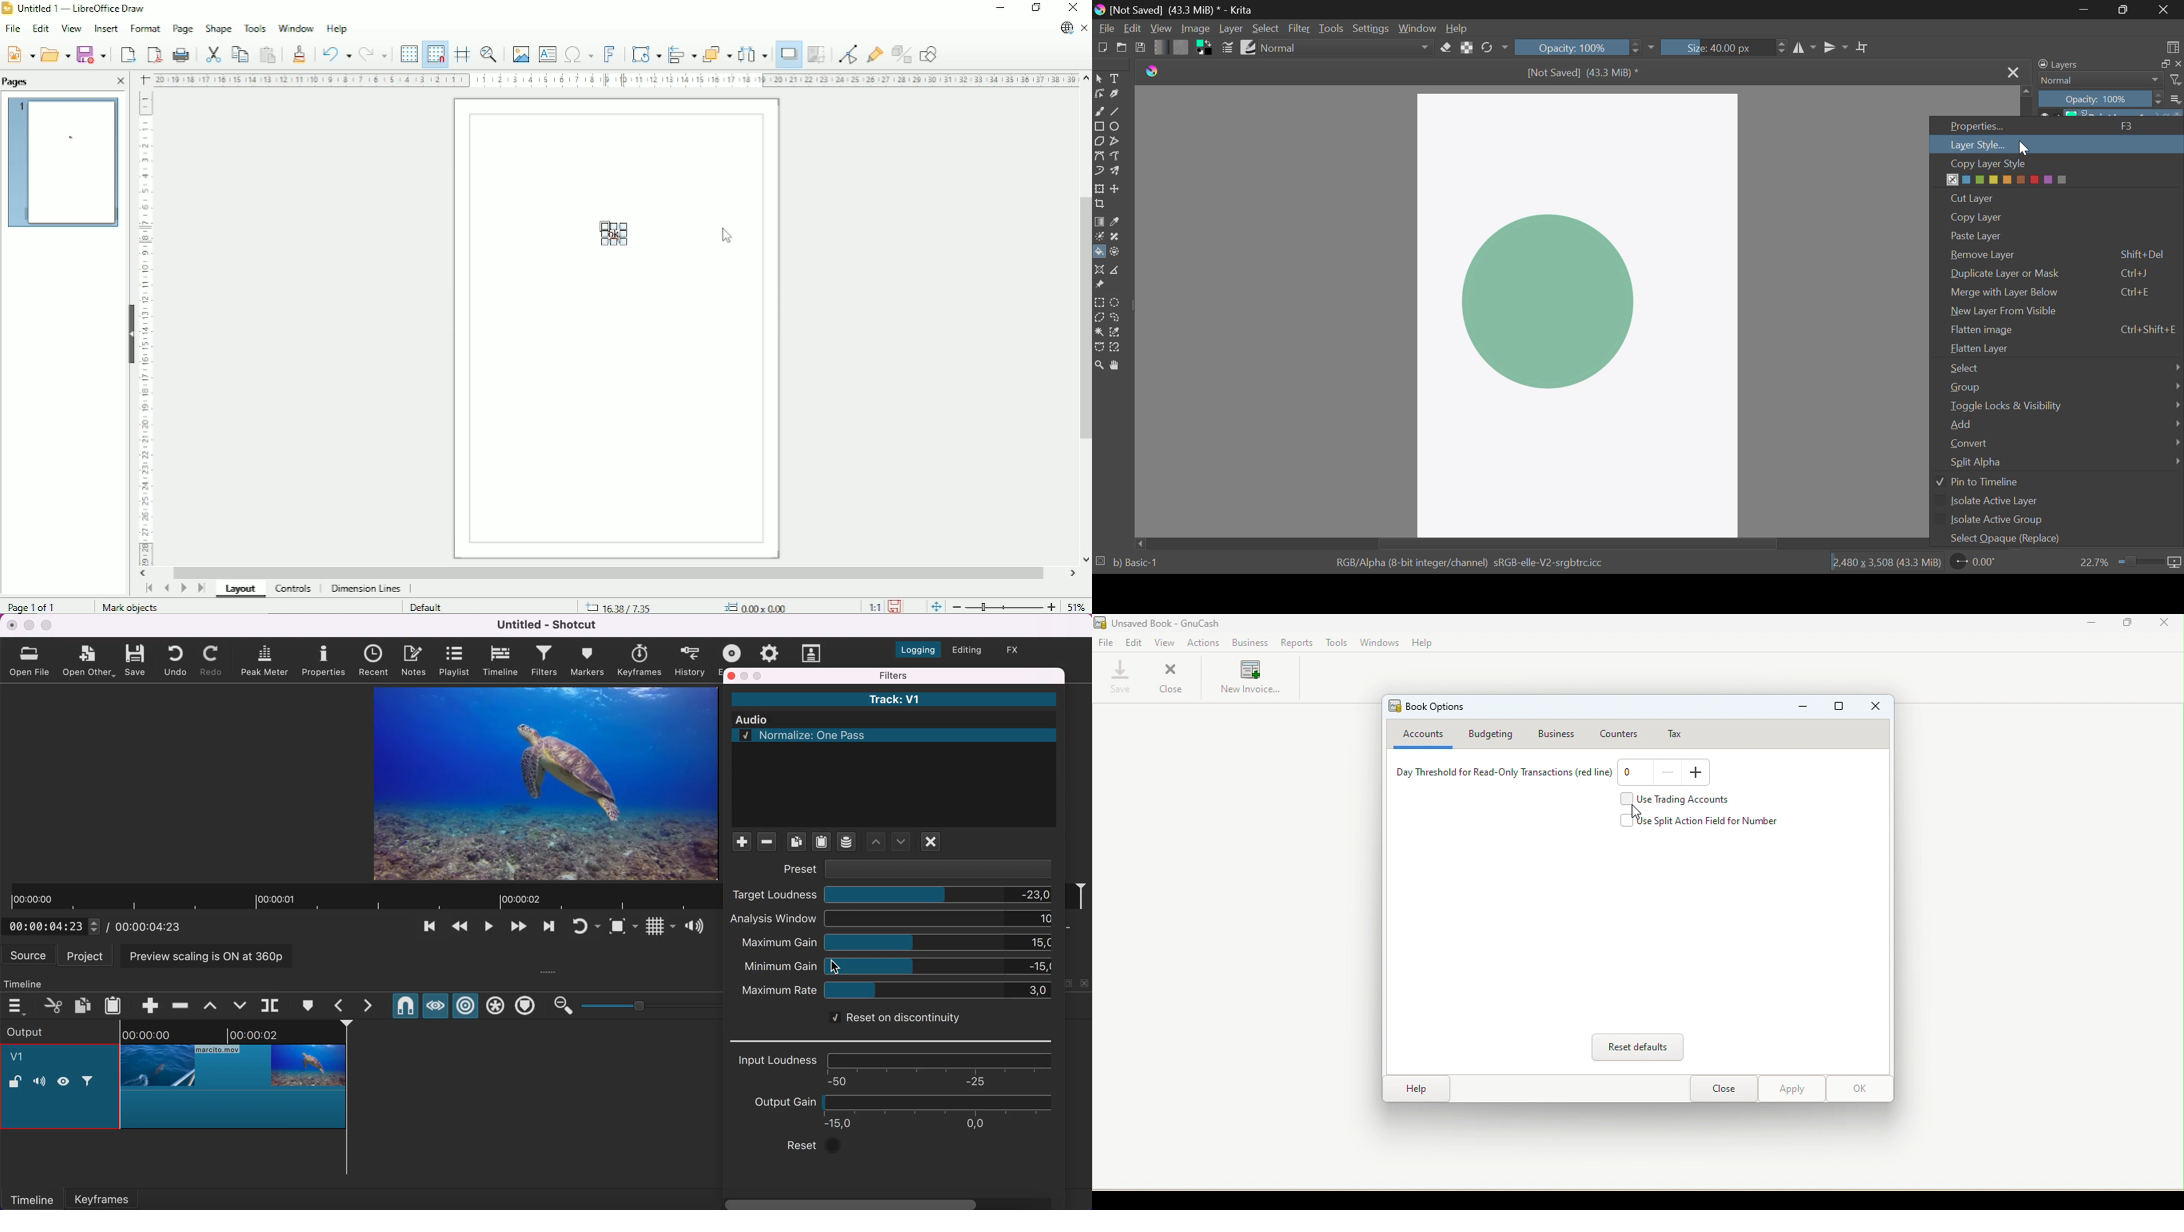 The image size is (2184, 1232). Describe the element at coordinates (894, 606) in the screenshot. I see `Save` at that location.